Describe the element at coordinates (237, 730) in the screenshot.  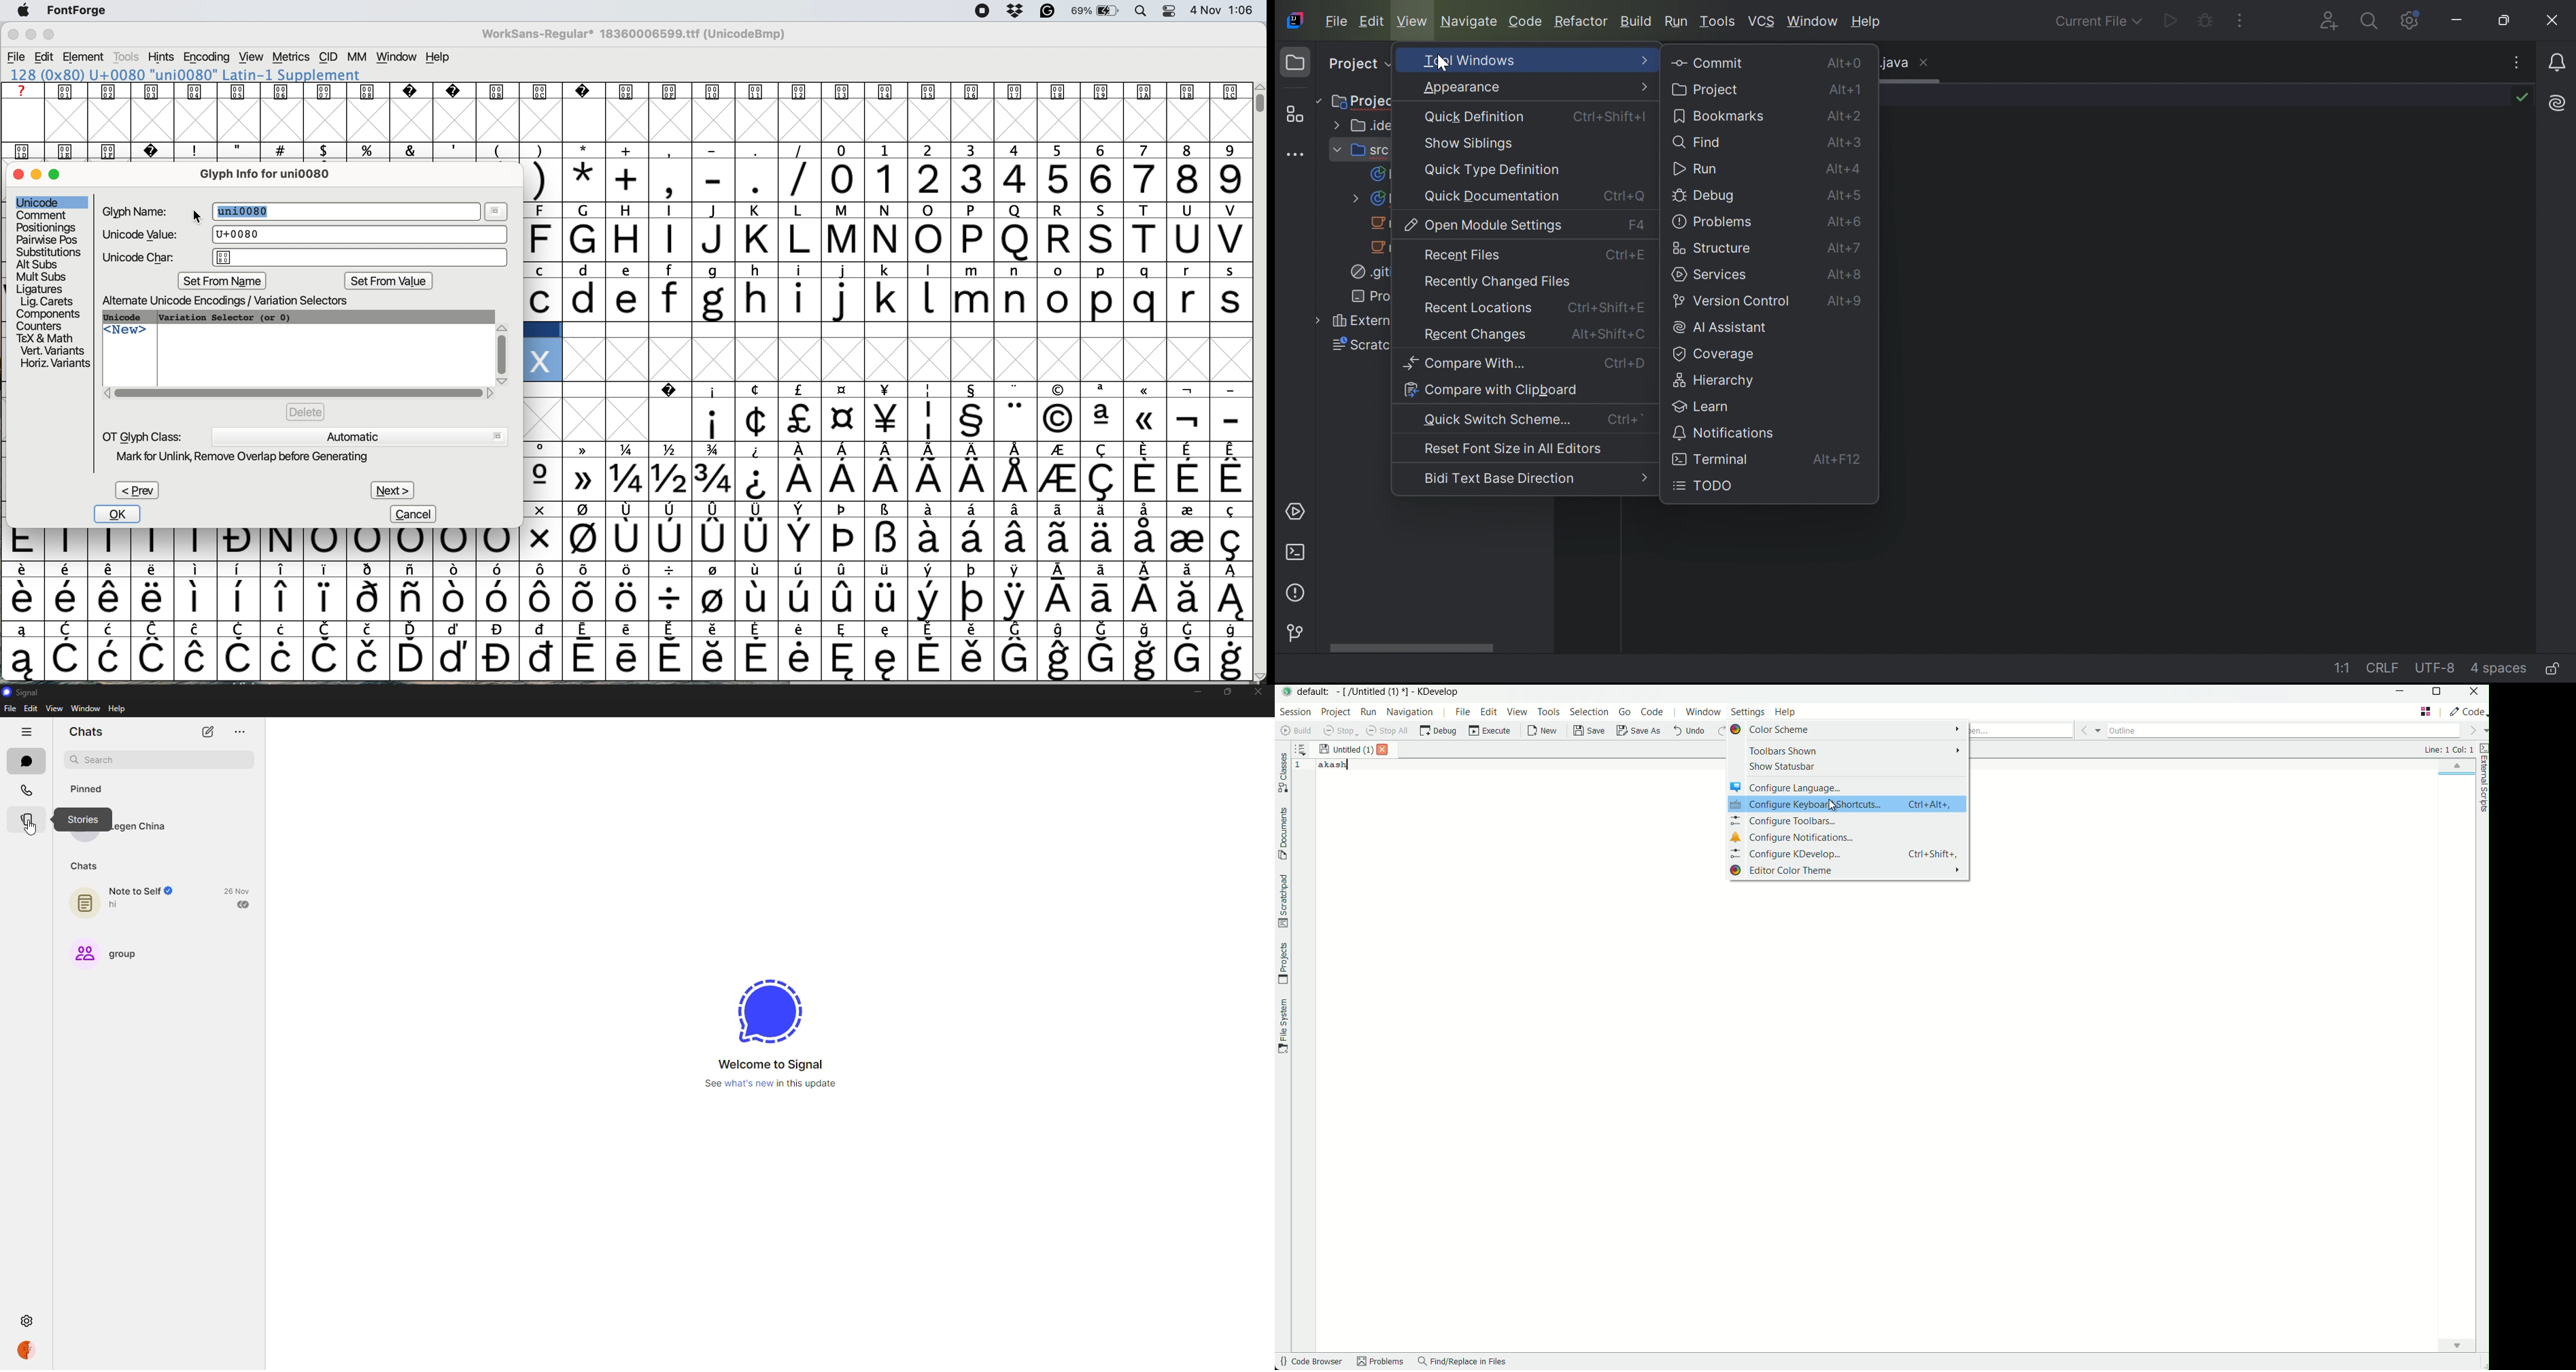
I see `more` at that location.